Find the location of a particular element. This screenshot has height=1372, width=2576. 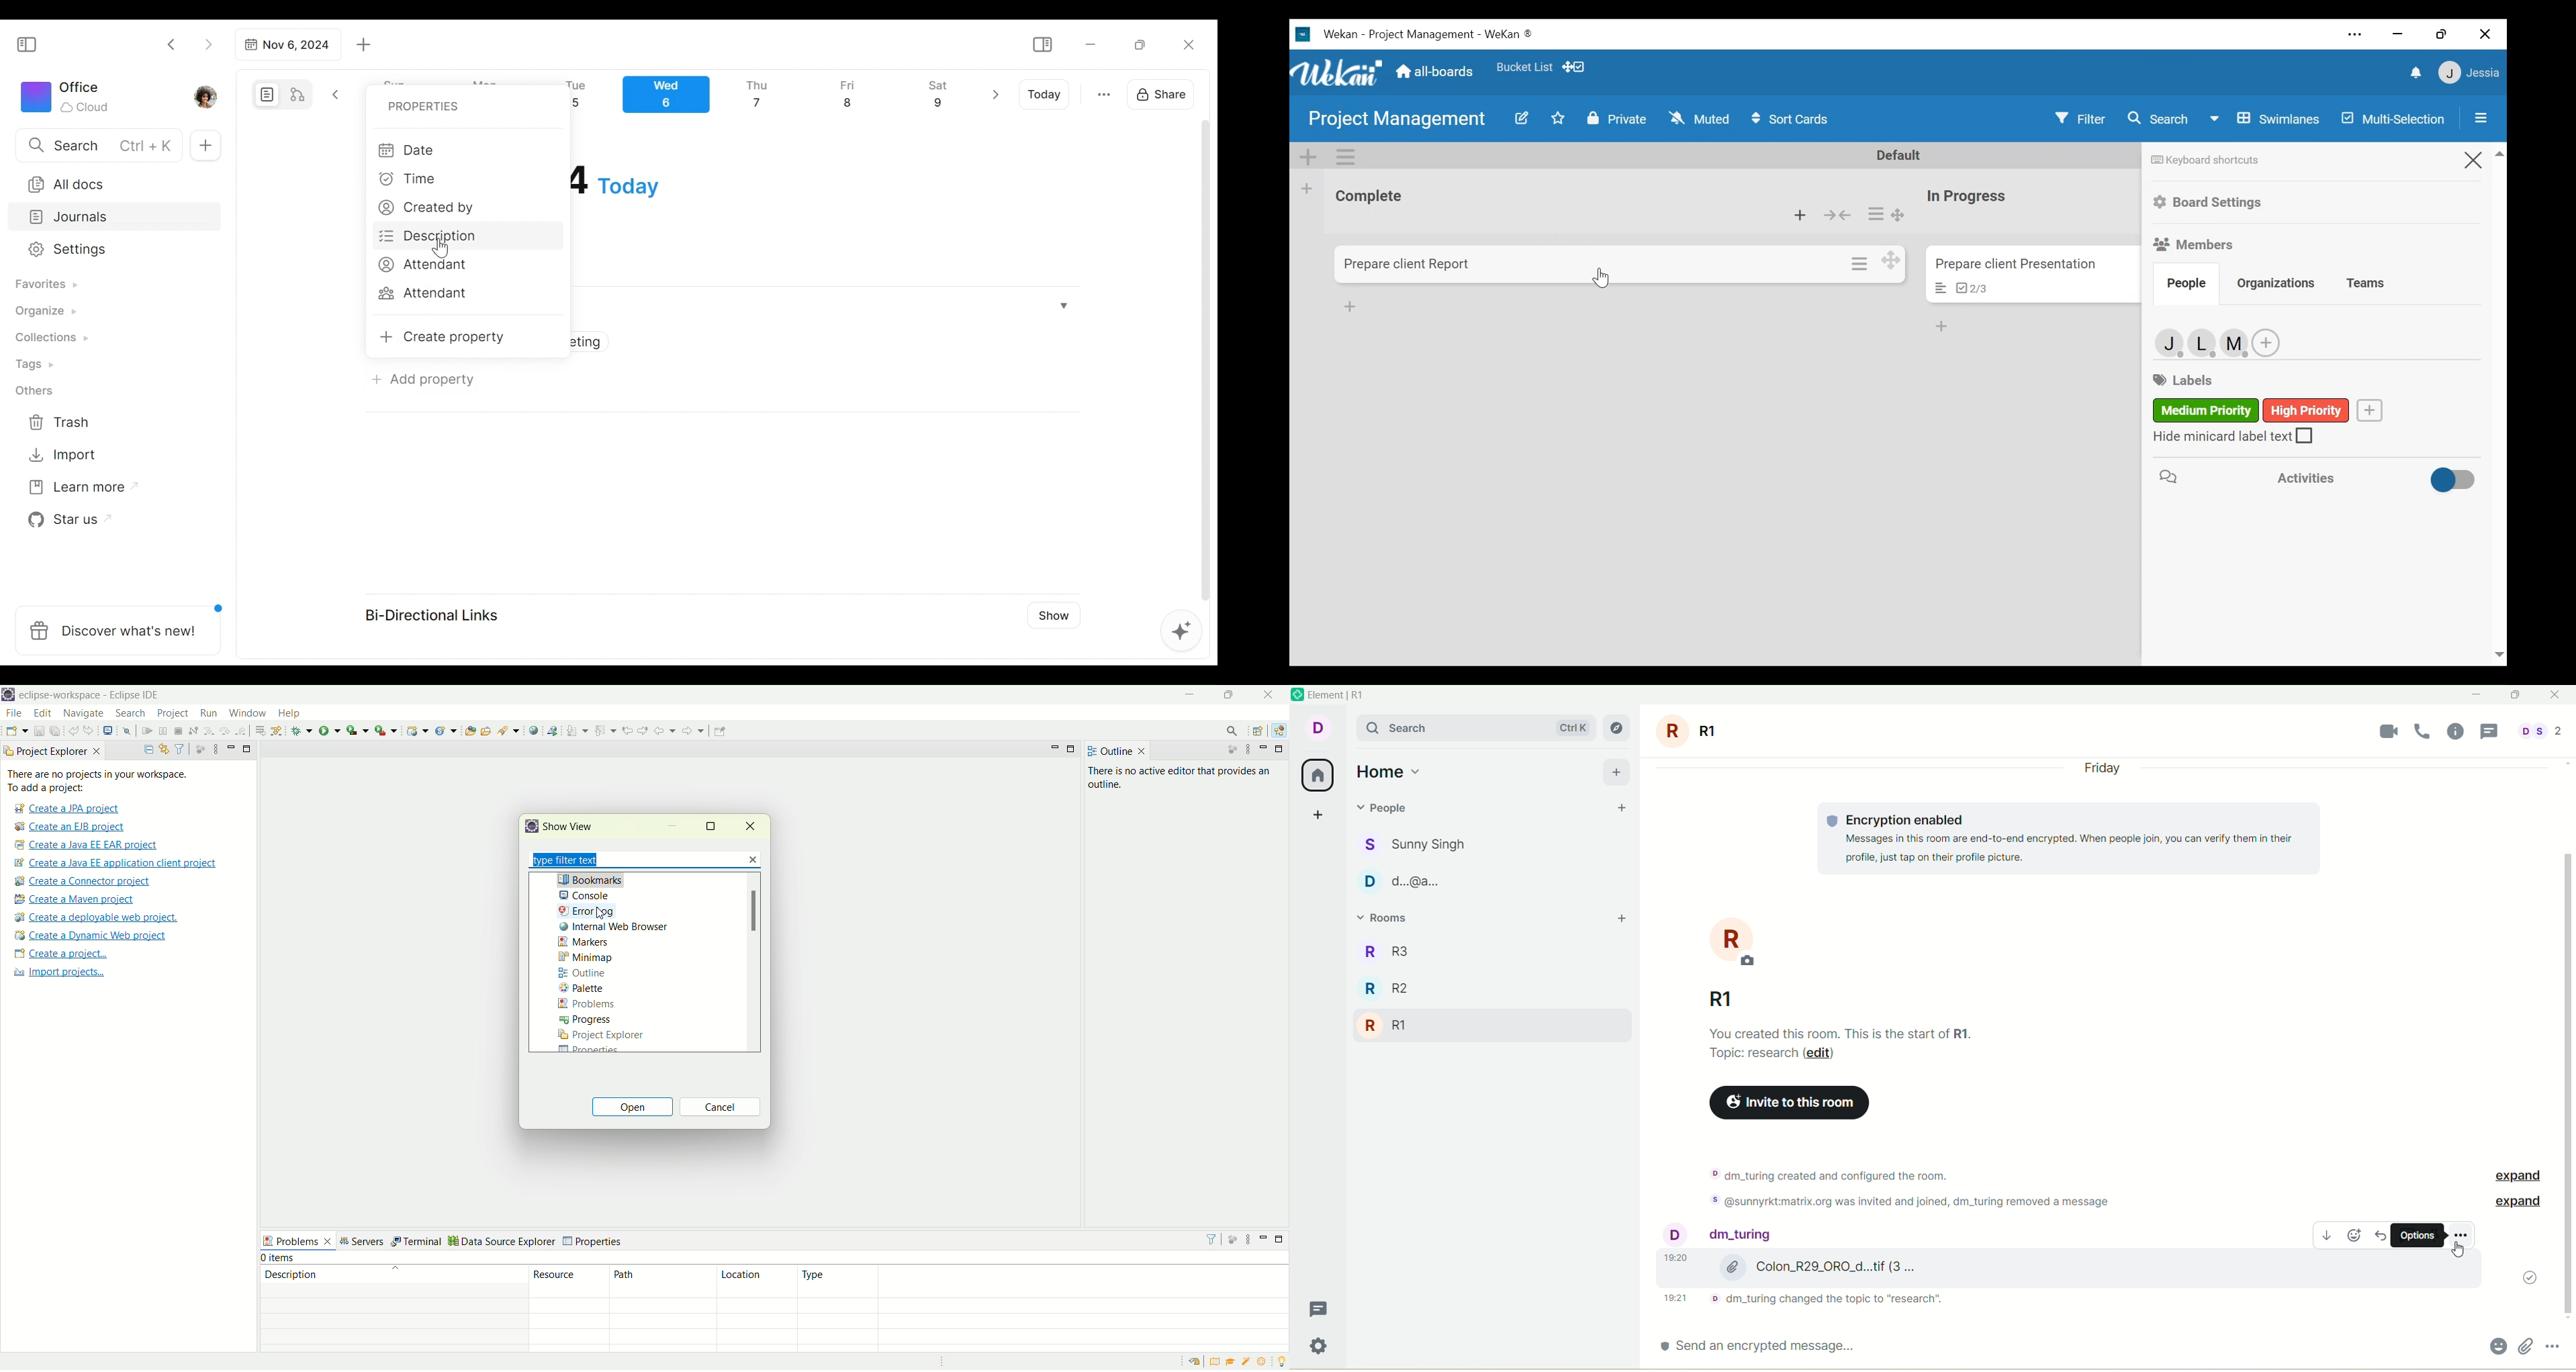

maximize is located at coordinates (2515, 694).